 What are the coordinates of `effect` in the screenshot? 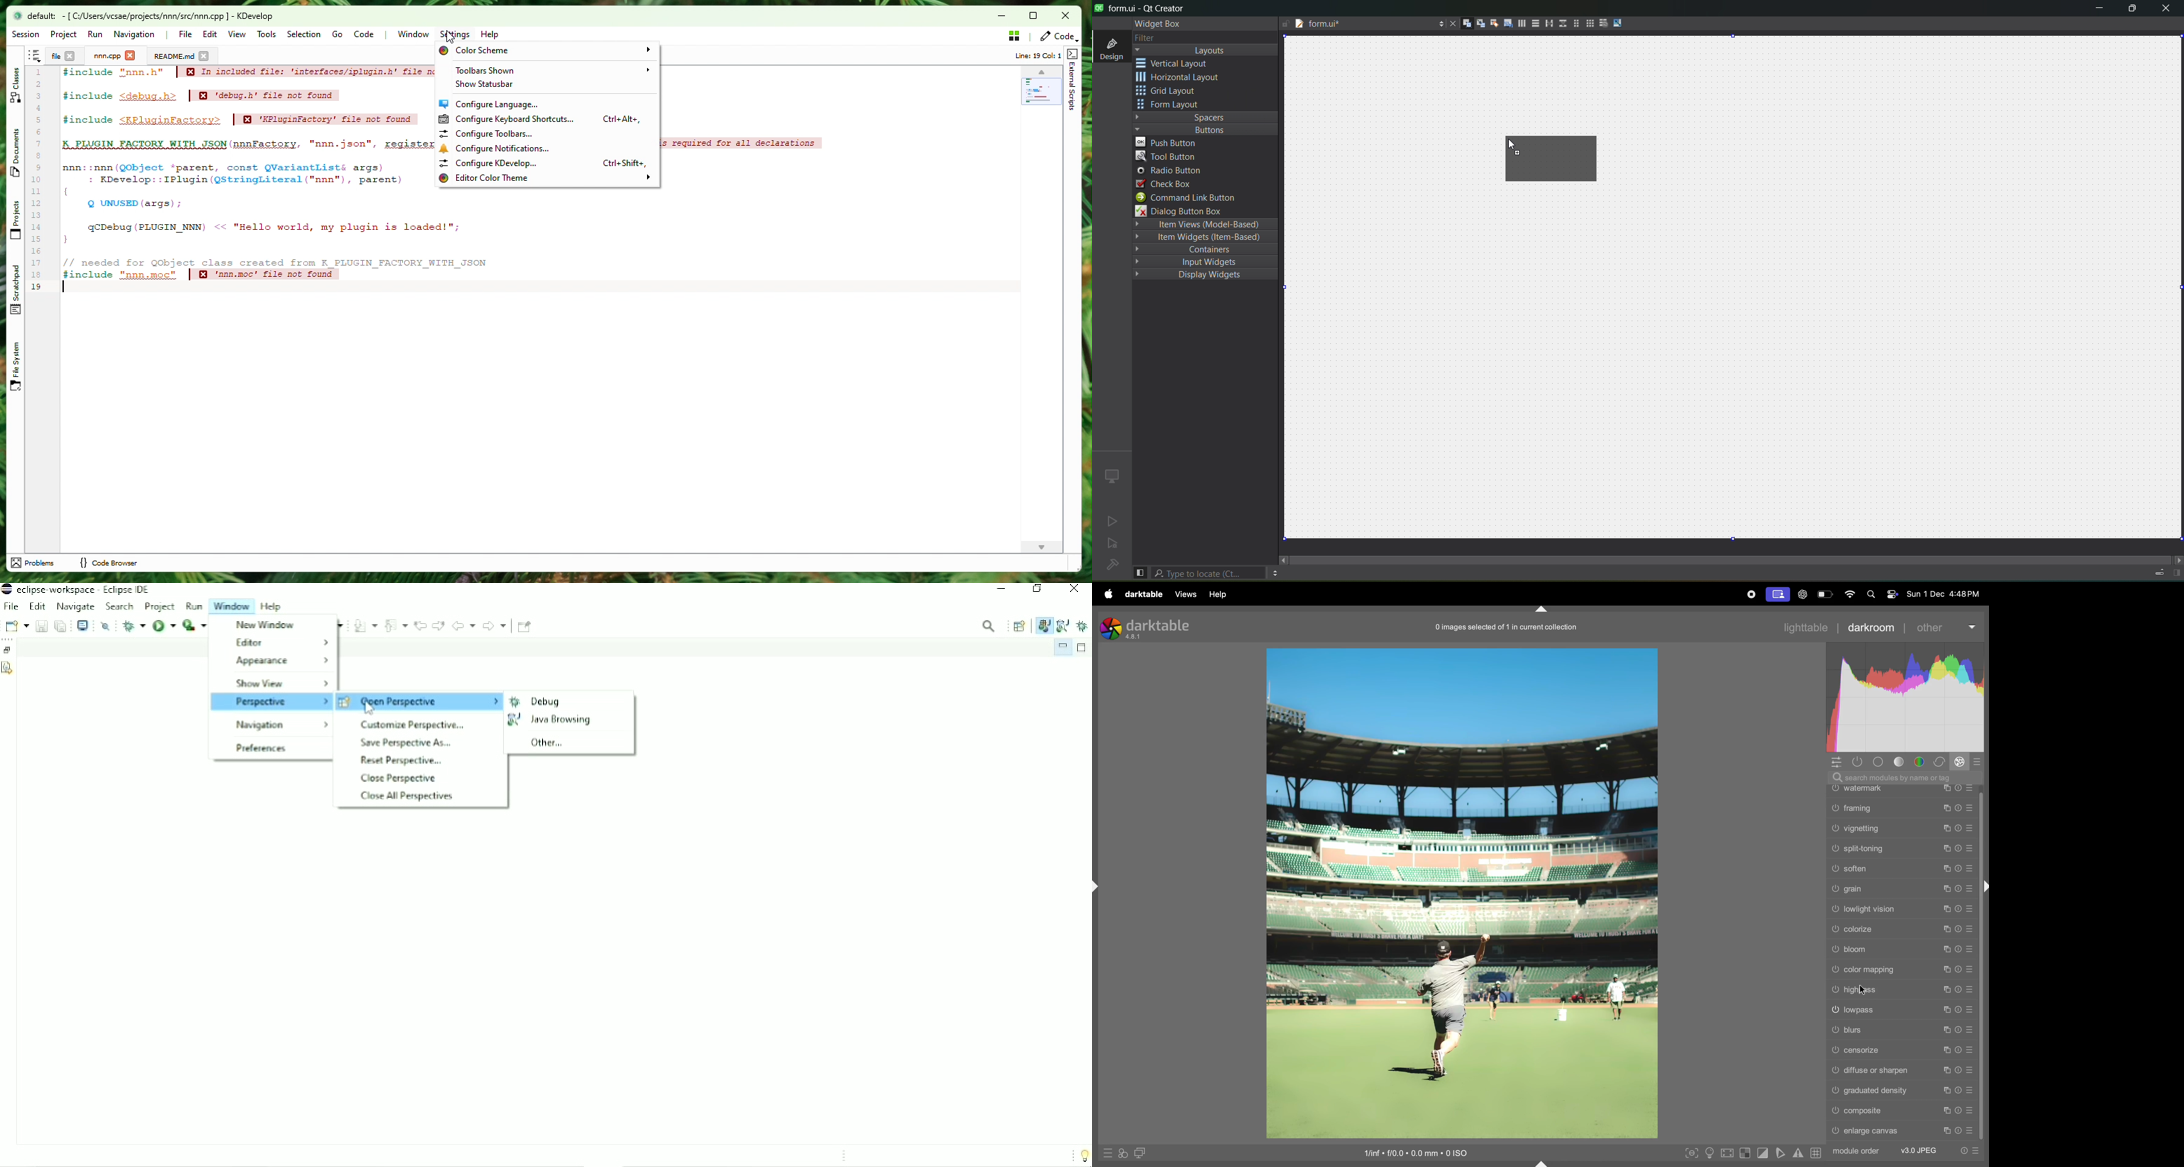 It's located at (1960, 761).